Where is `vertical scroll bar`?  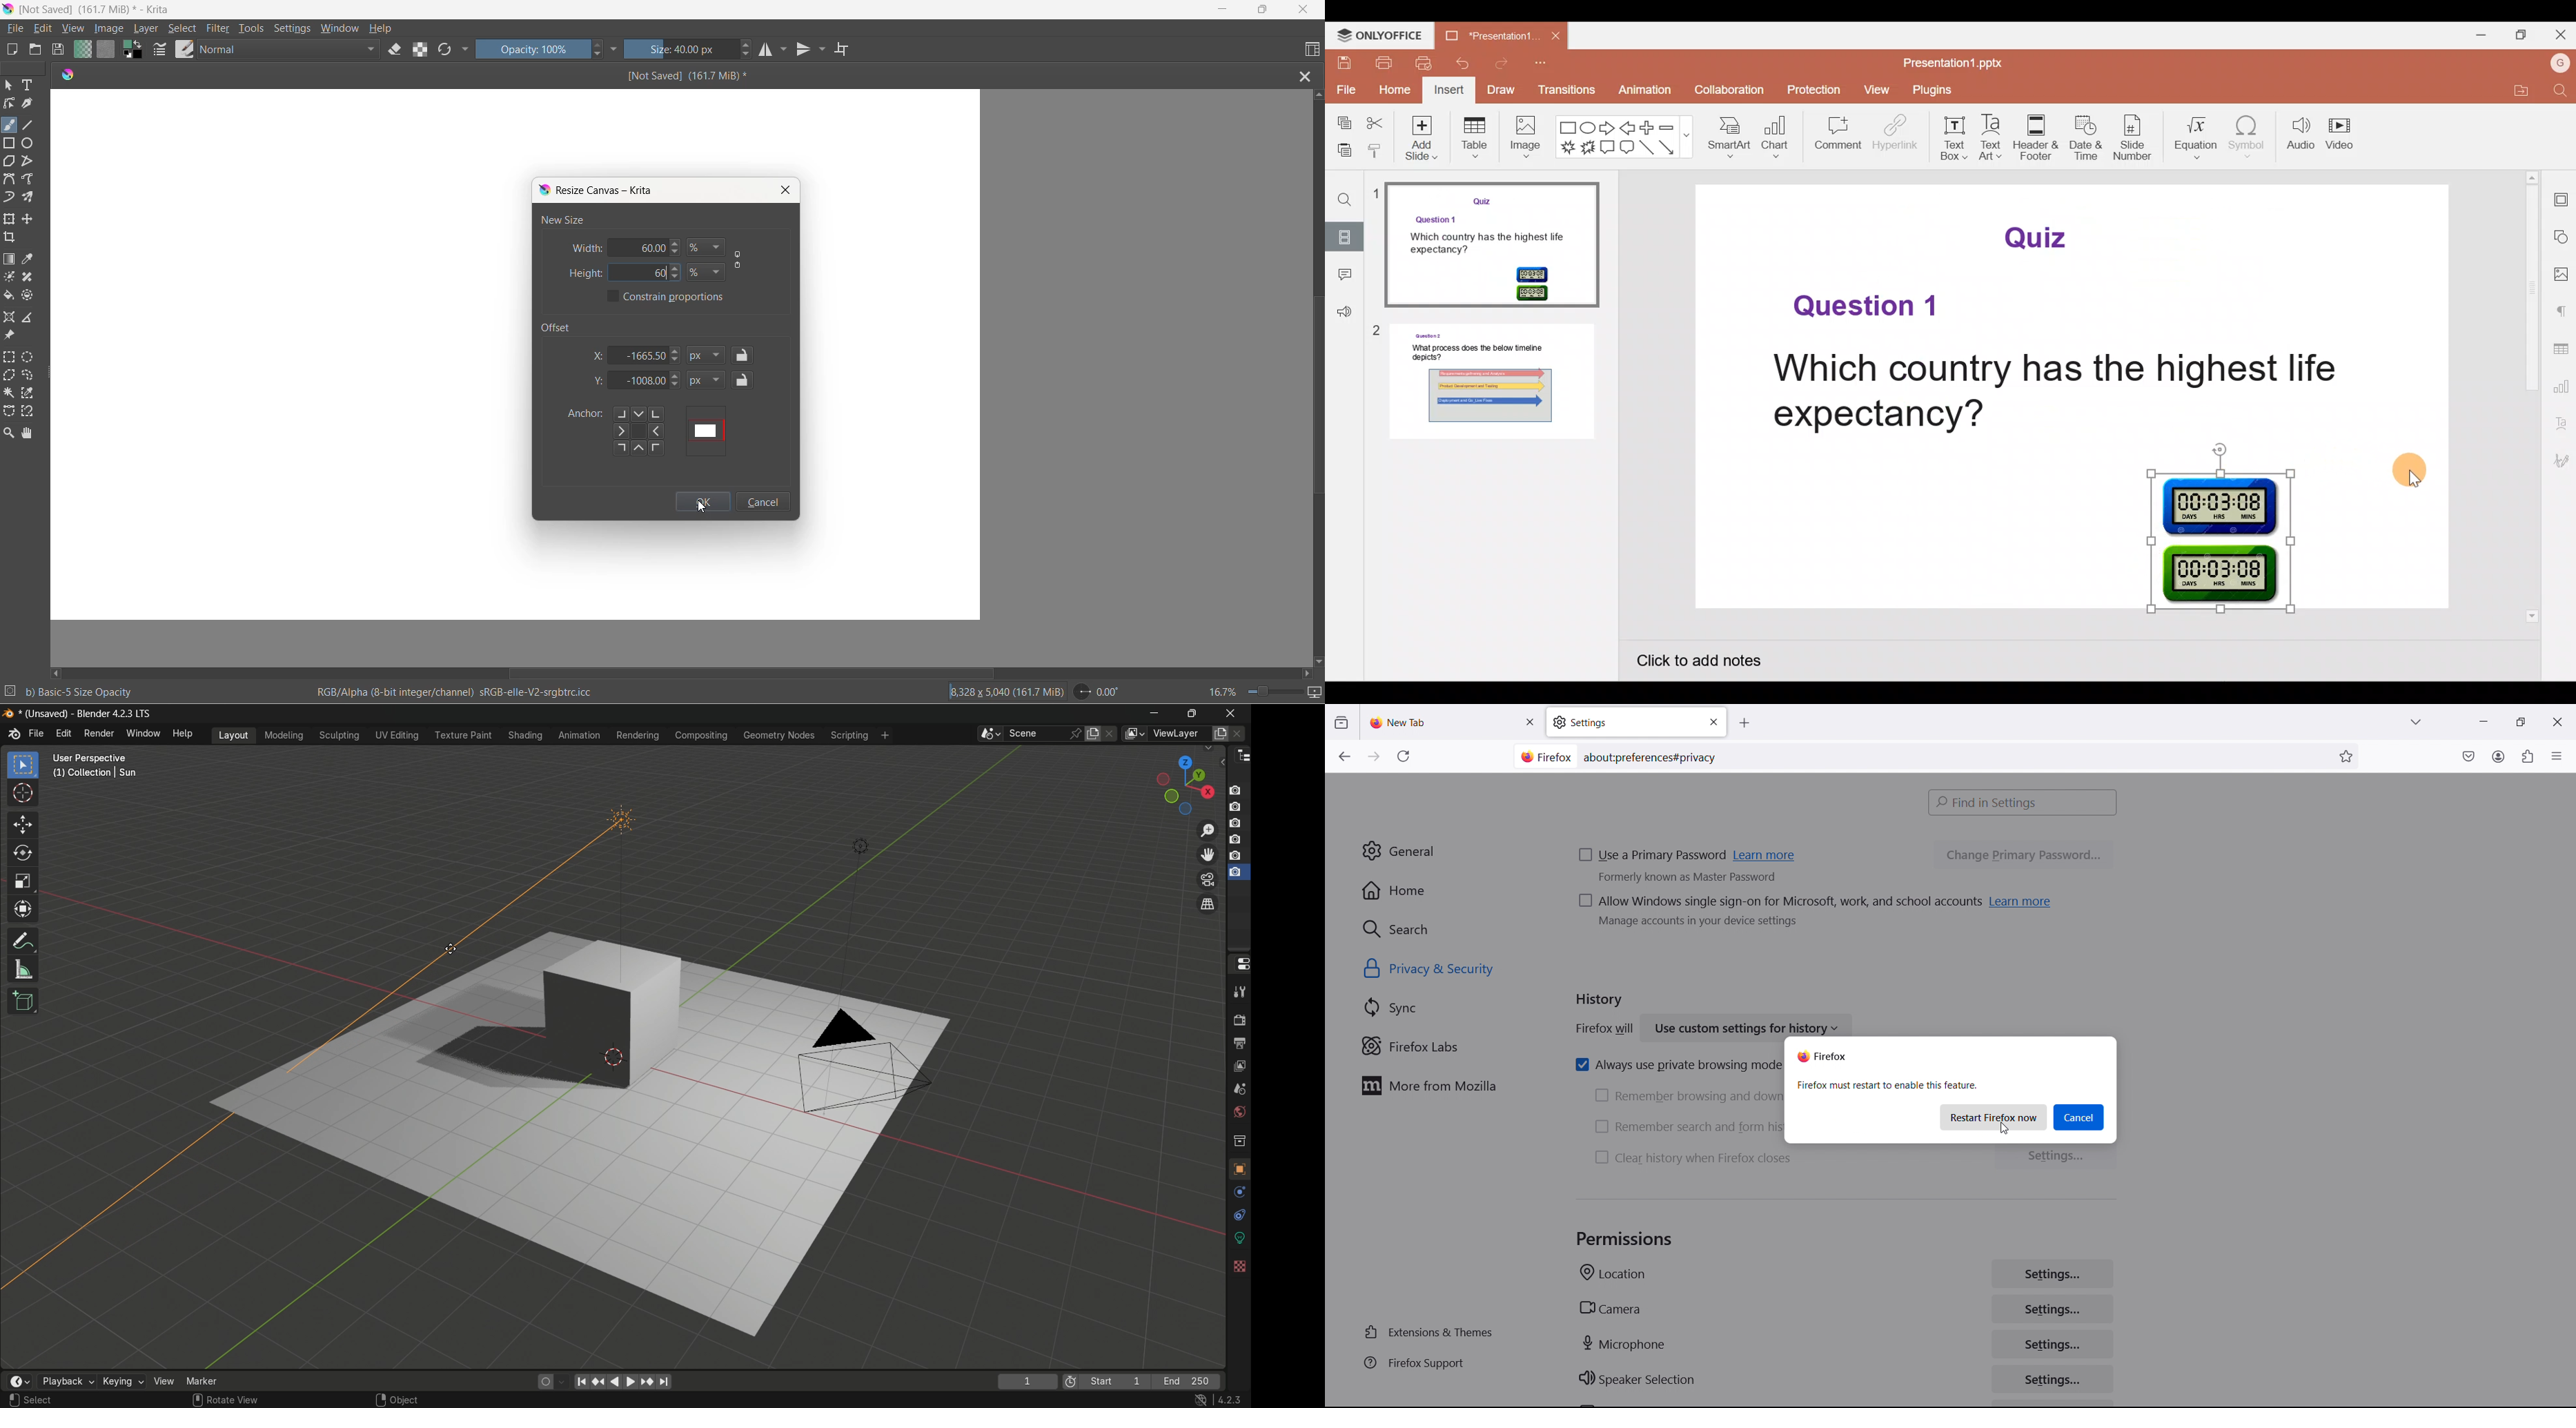 vertical scroll bar is located at coordinates (1317, 398).